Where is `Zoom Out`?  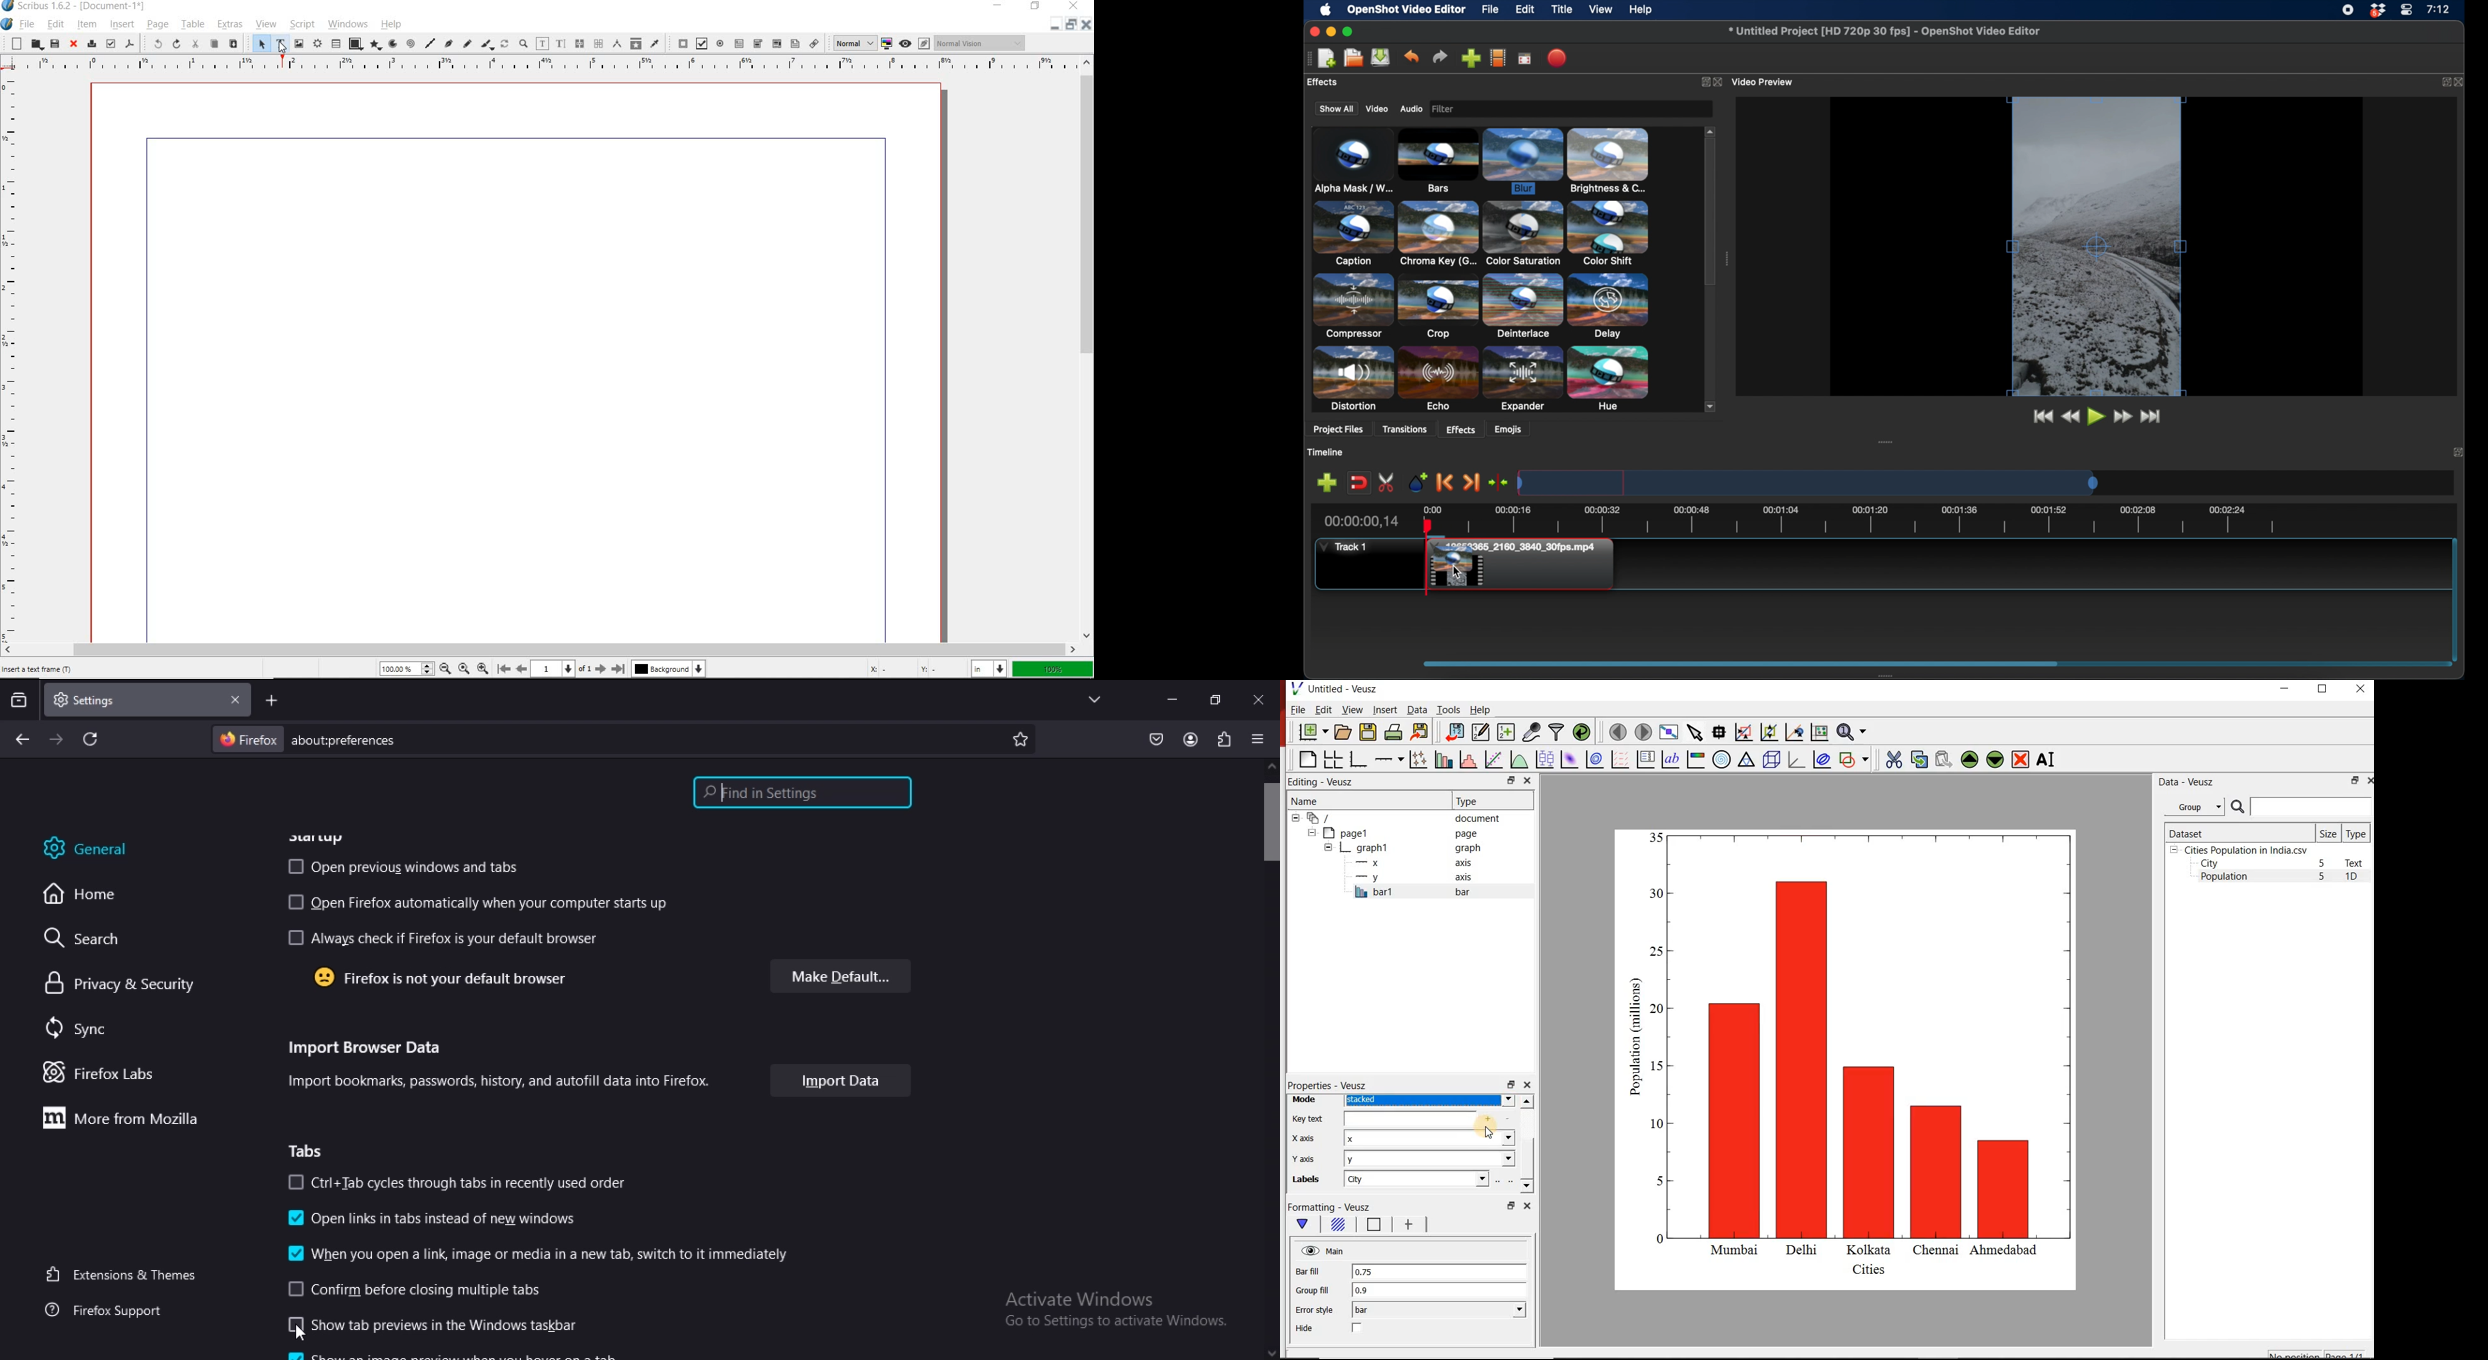
Zoom Out is located at coordinates (446, 671).